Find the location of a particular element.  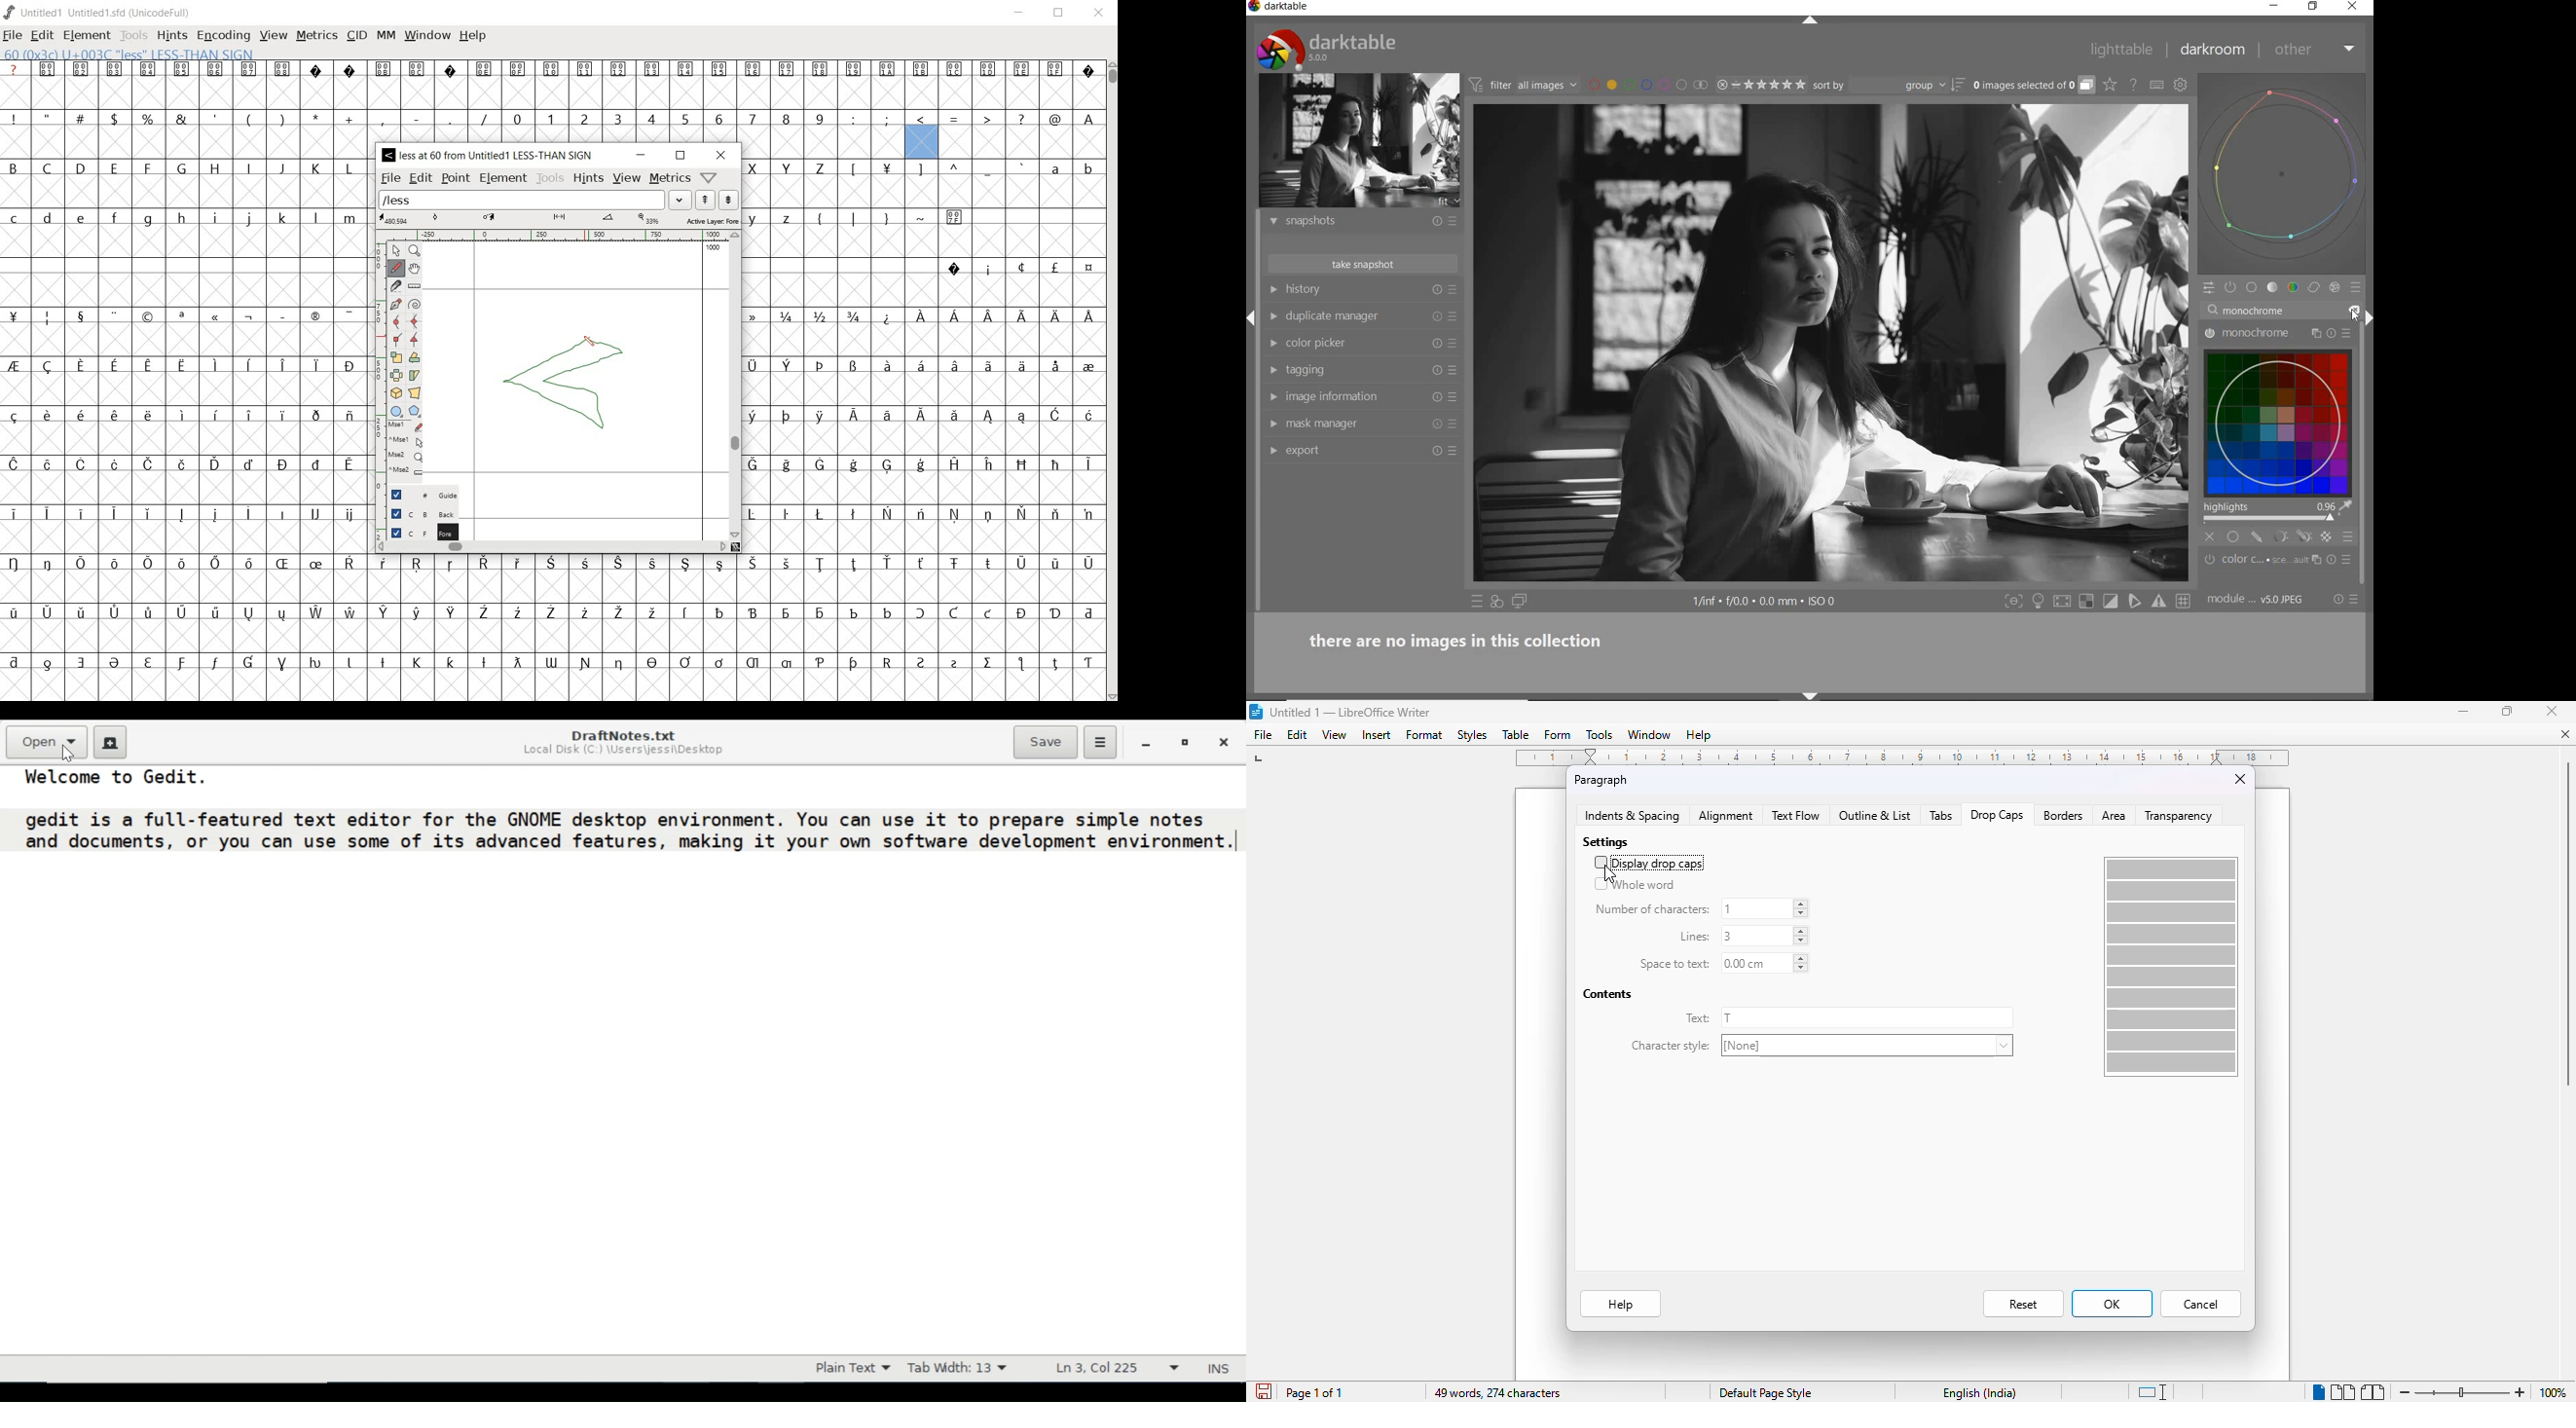

color is located at coordinates (2293, 288).